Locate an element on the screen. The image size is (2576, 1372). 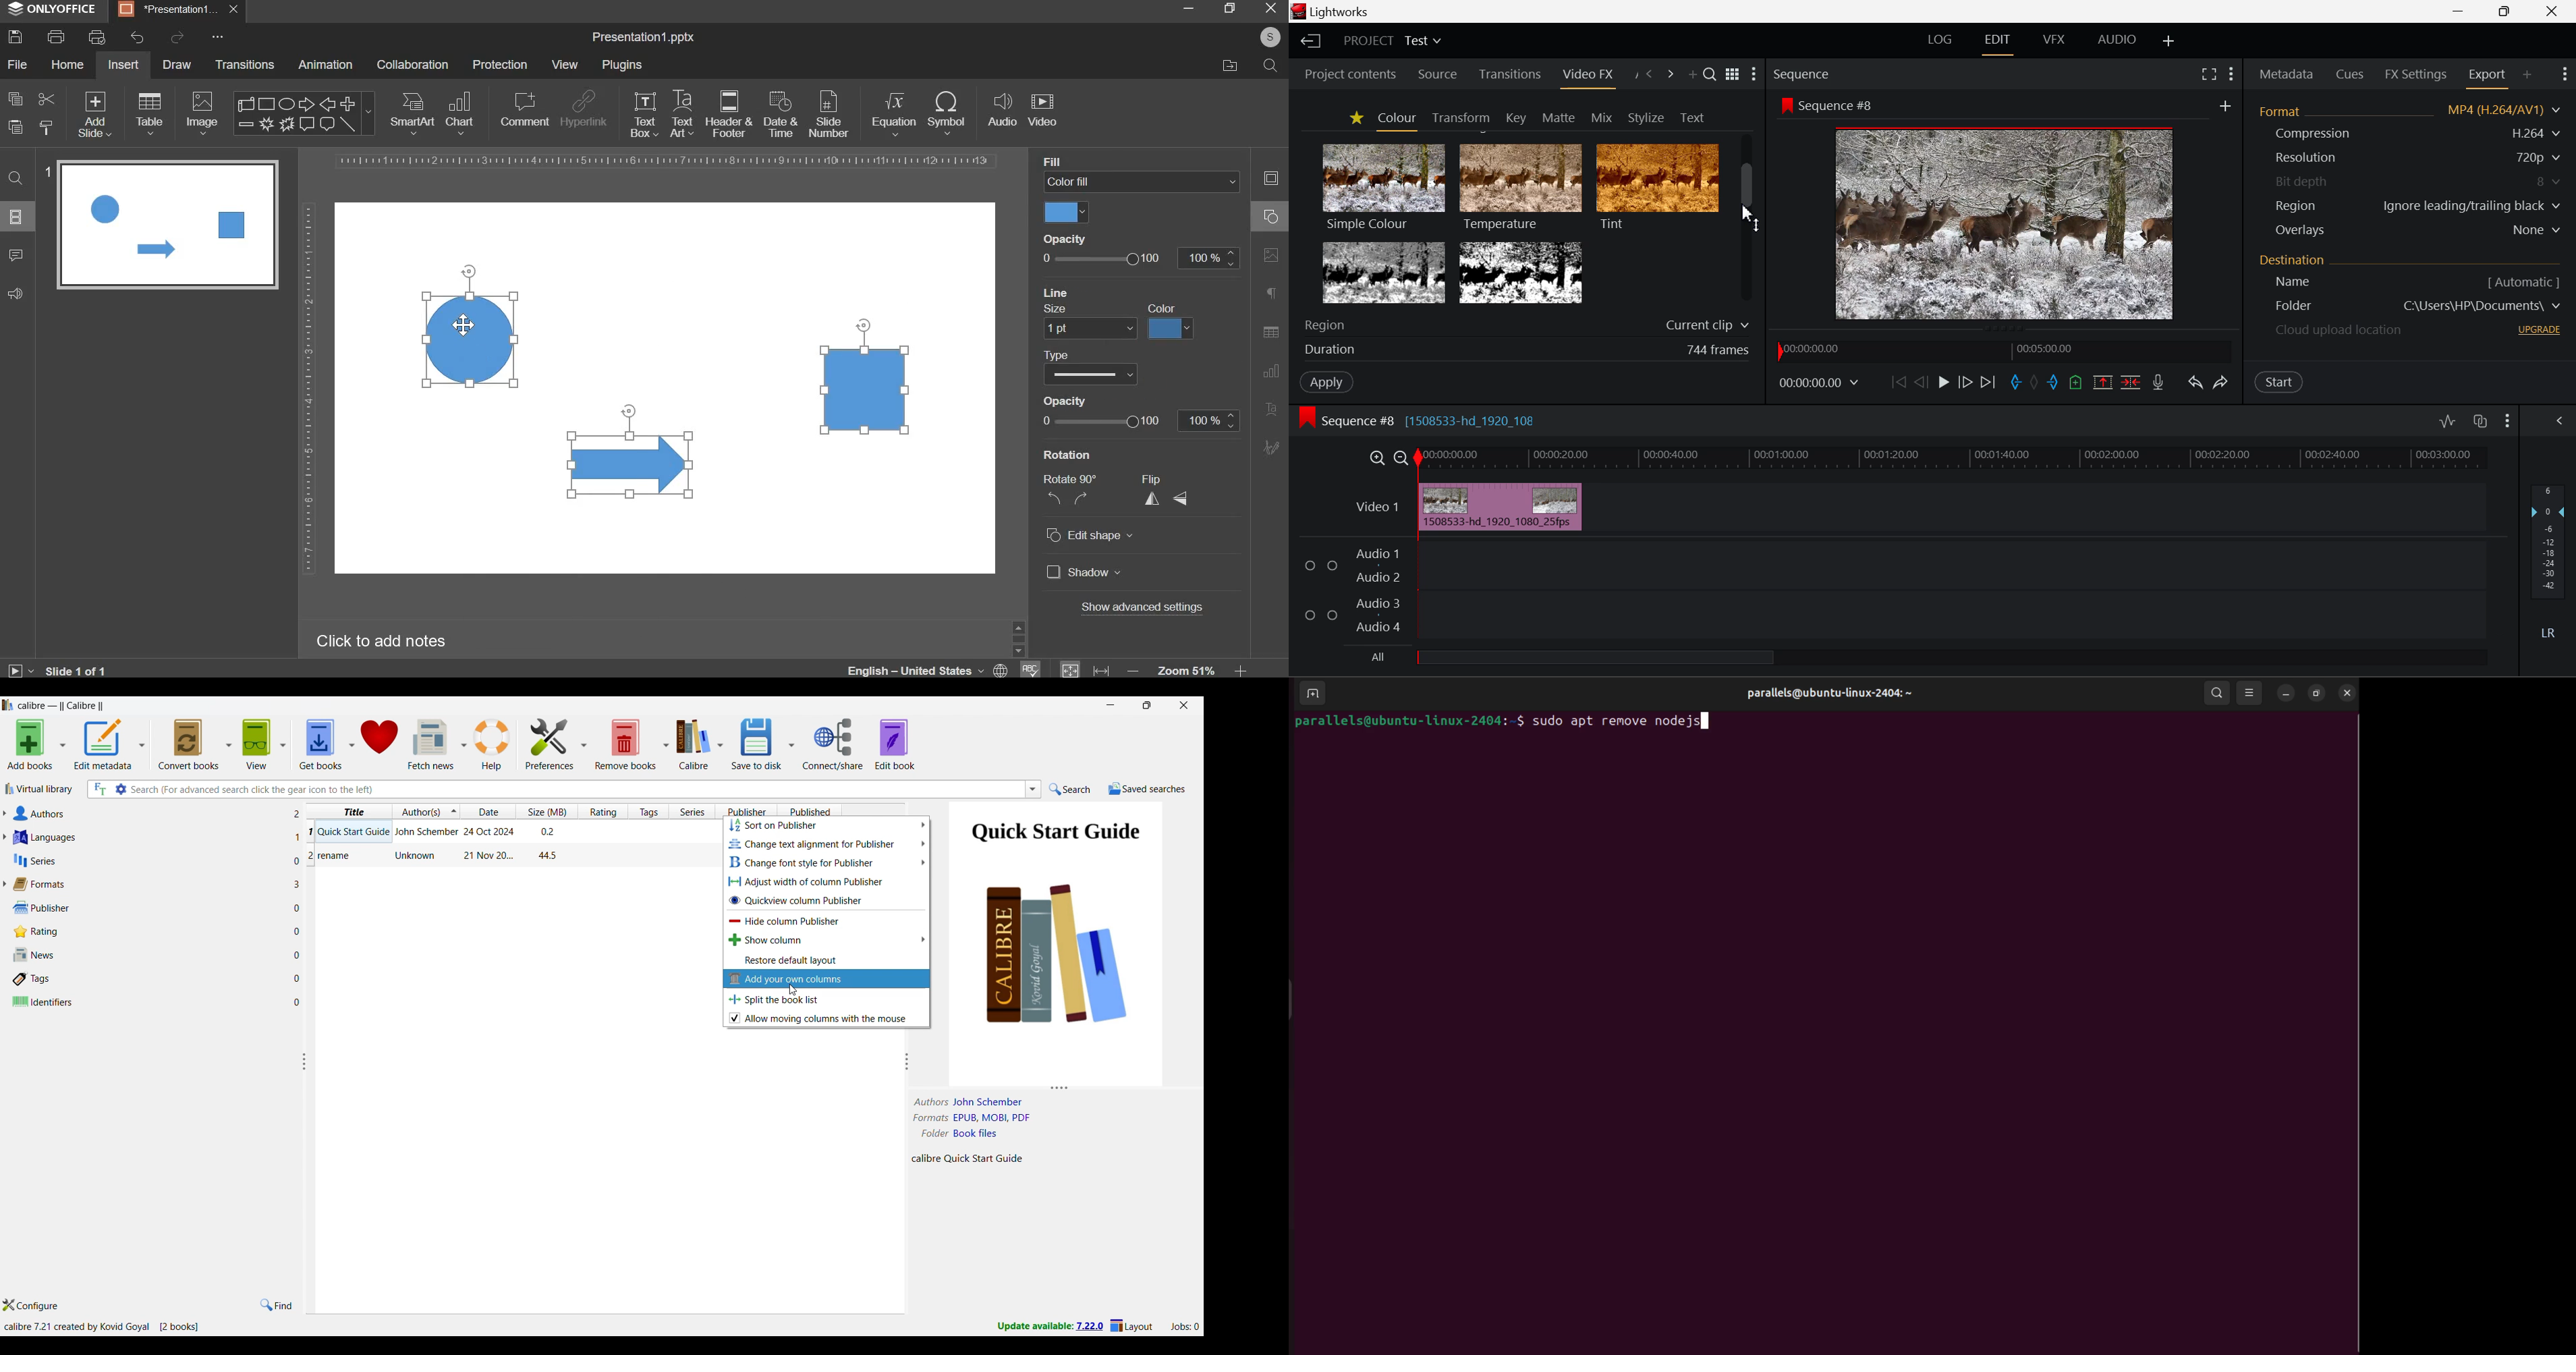
Add your own columns, highlighted by cursor is located at coordinates (827, 979).